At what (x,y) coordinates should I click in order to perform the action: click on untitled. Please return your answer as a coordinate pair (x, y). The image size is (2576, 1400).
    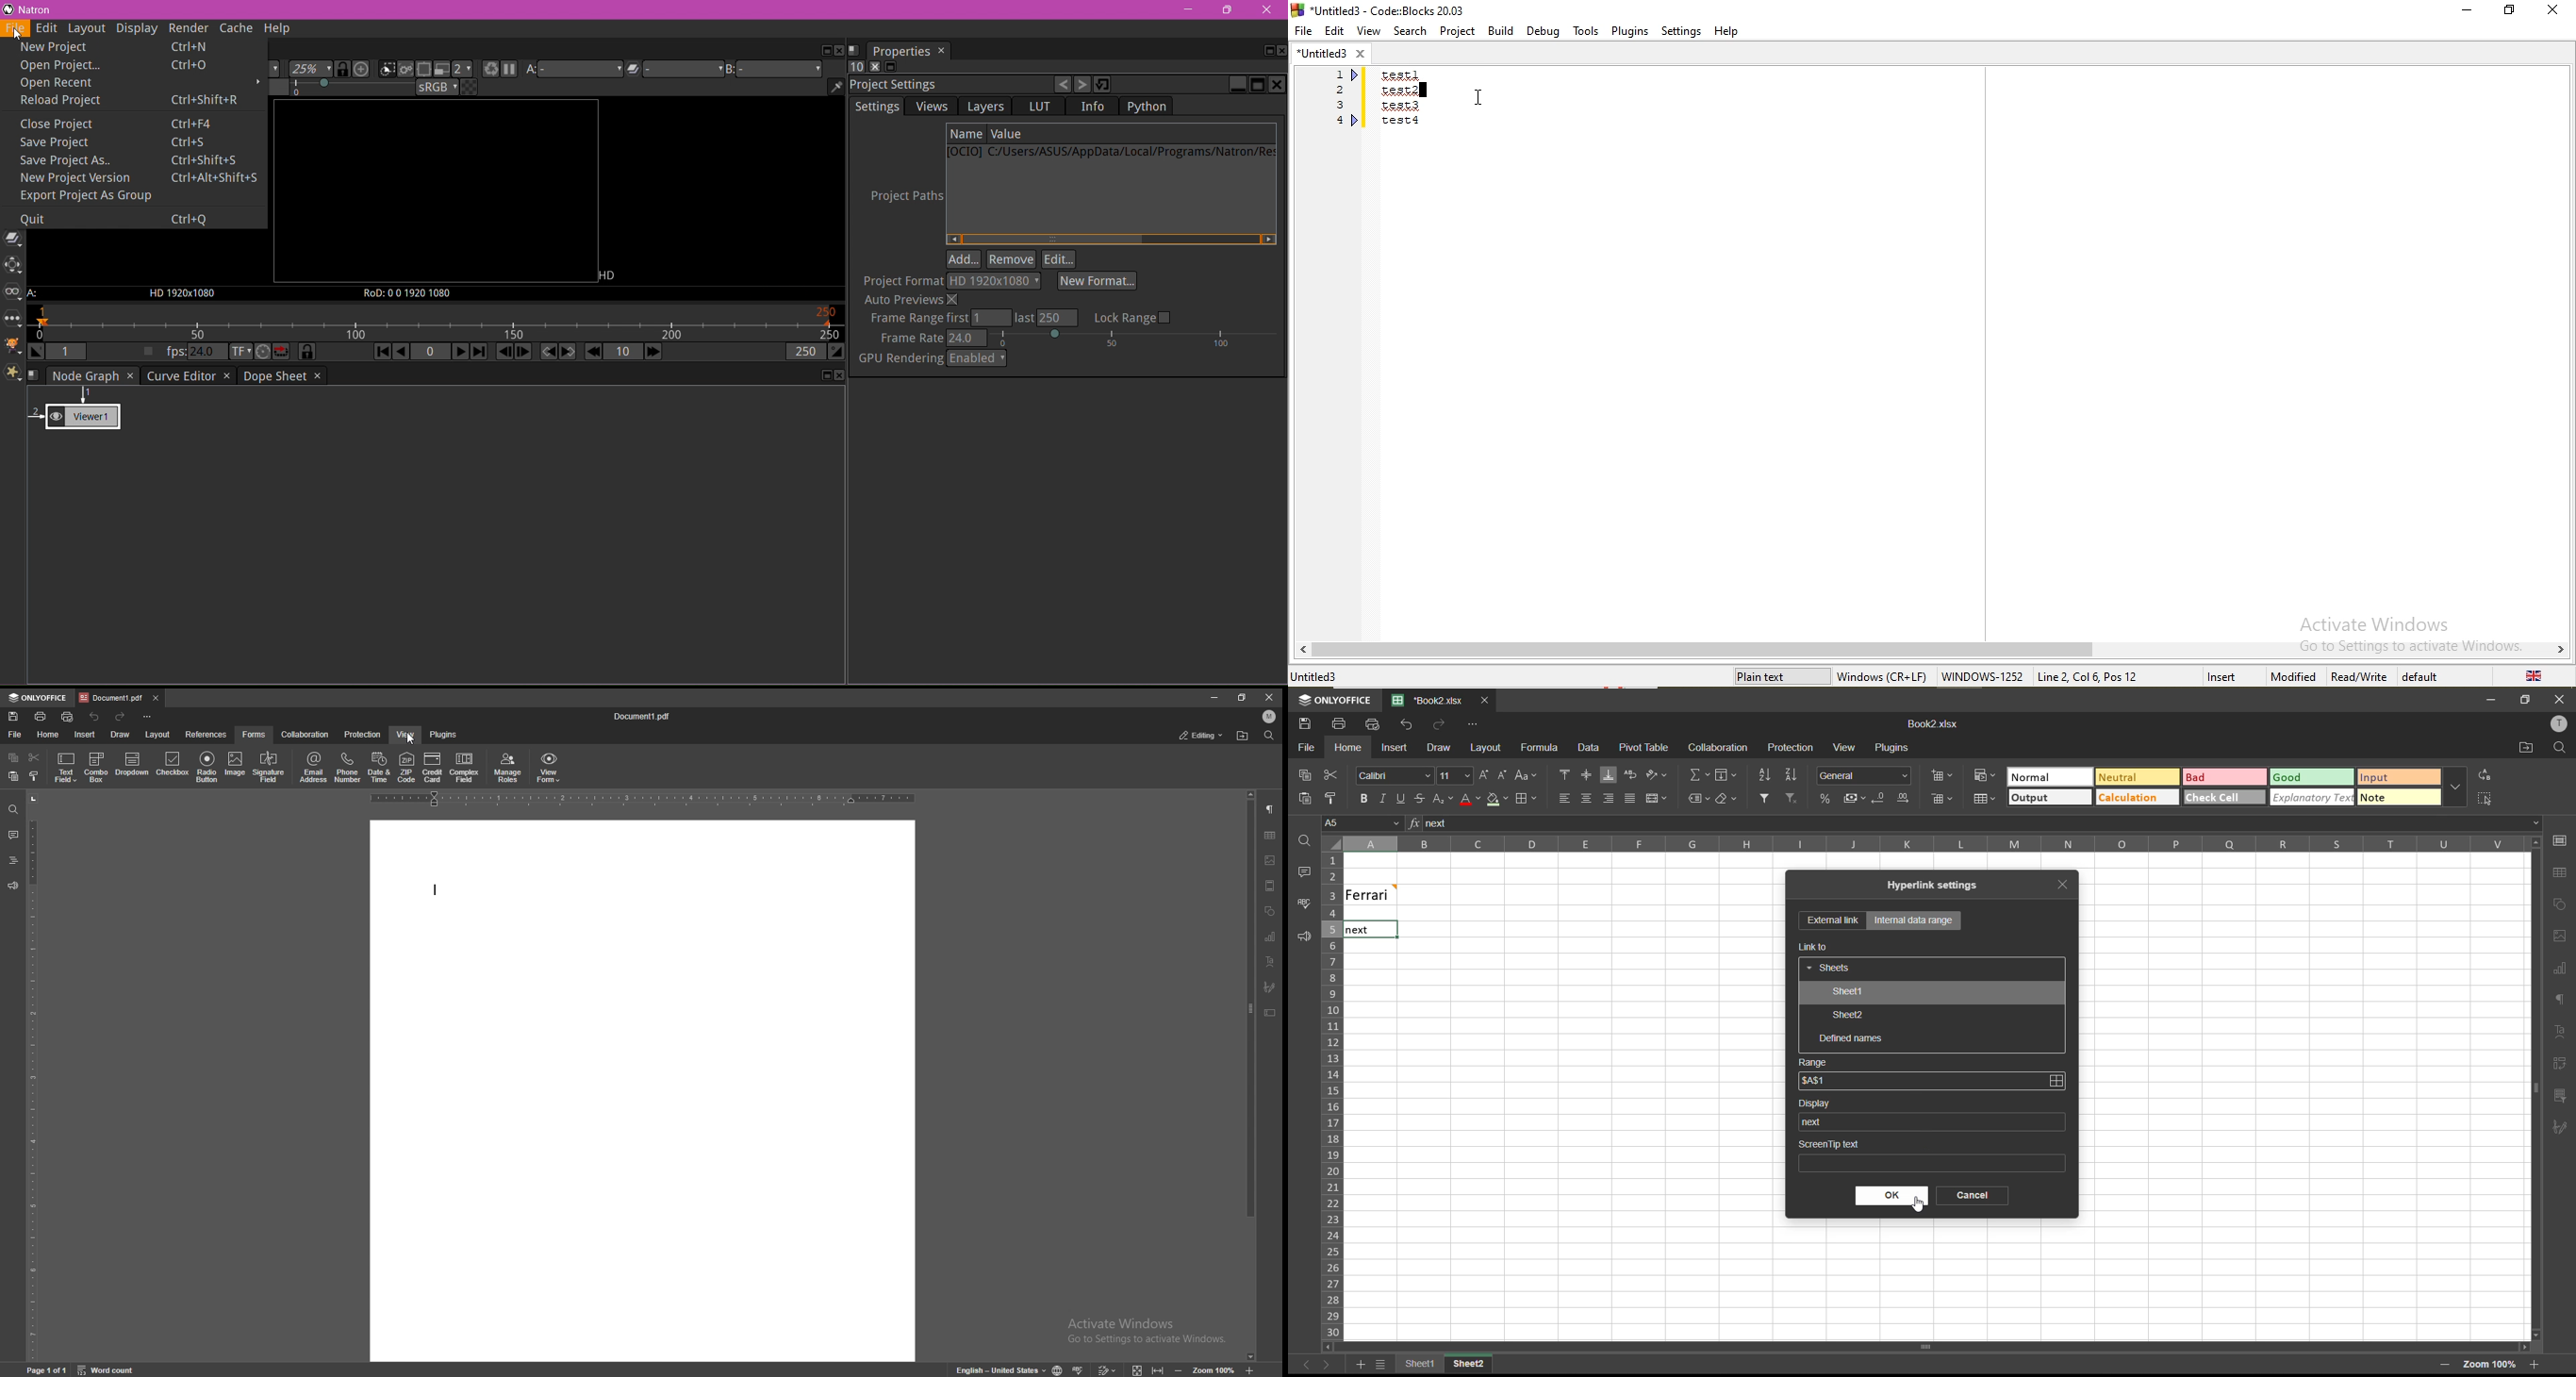
    Looking at the image, I should click on (1330, 52).